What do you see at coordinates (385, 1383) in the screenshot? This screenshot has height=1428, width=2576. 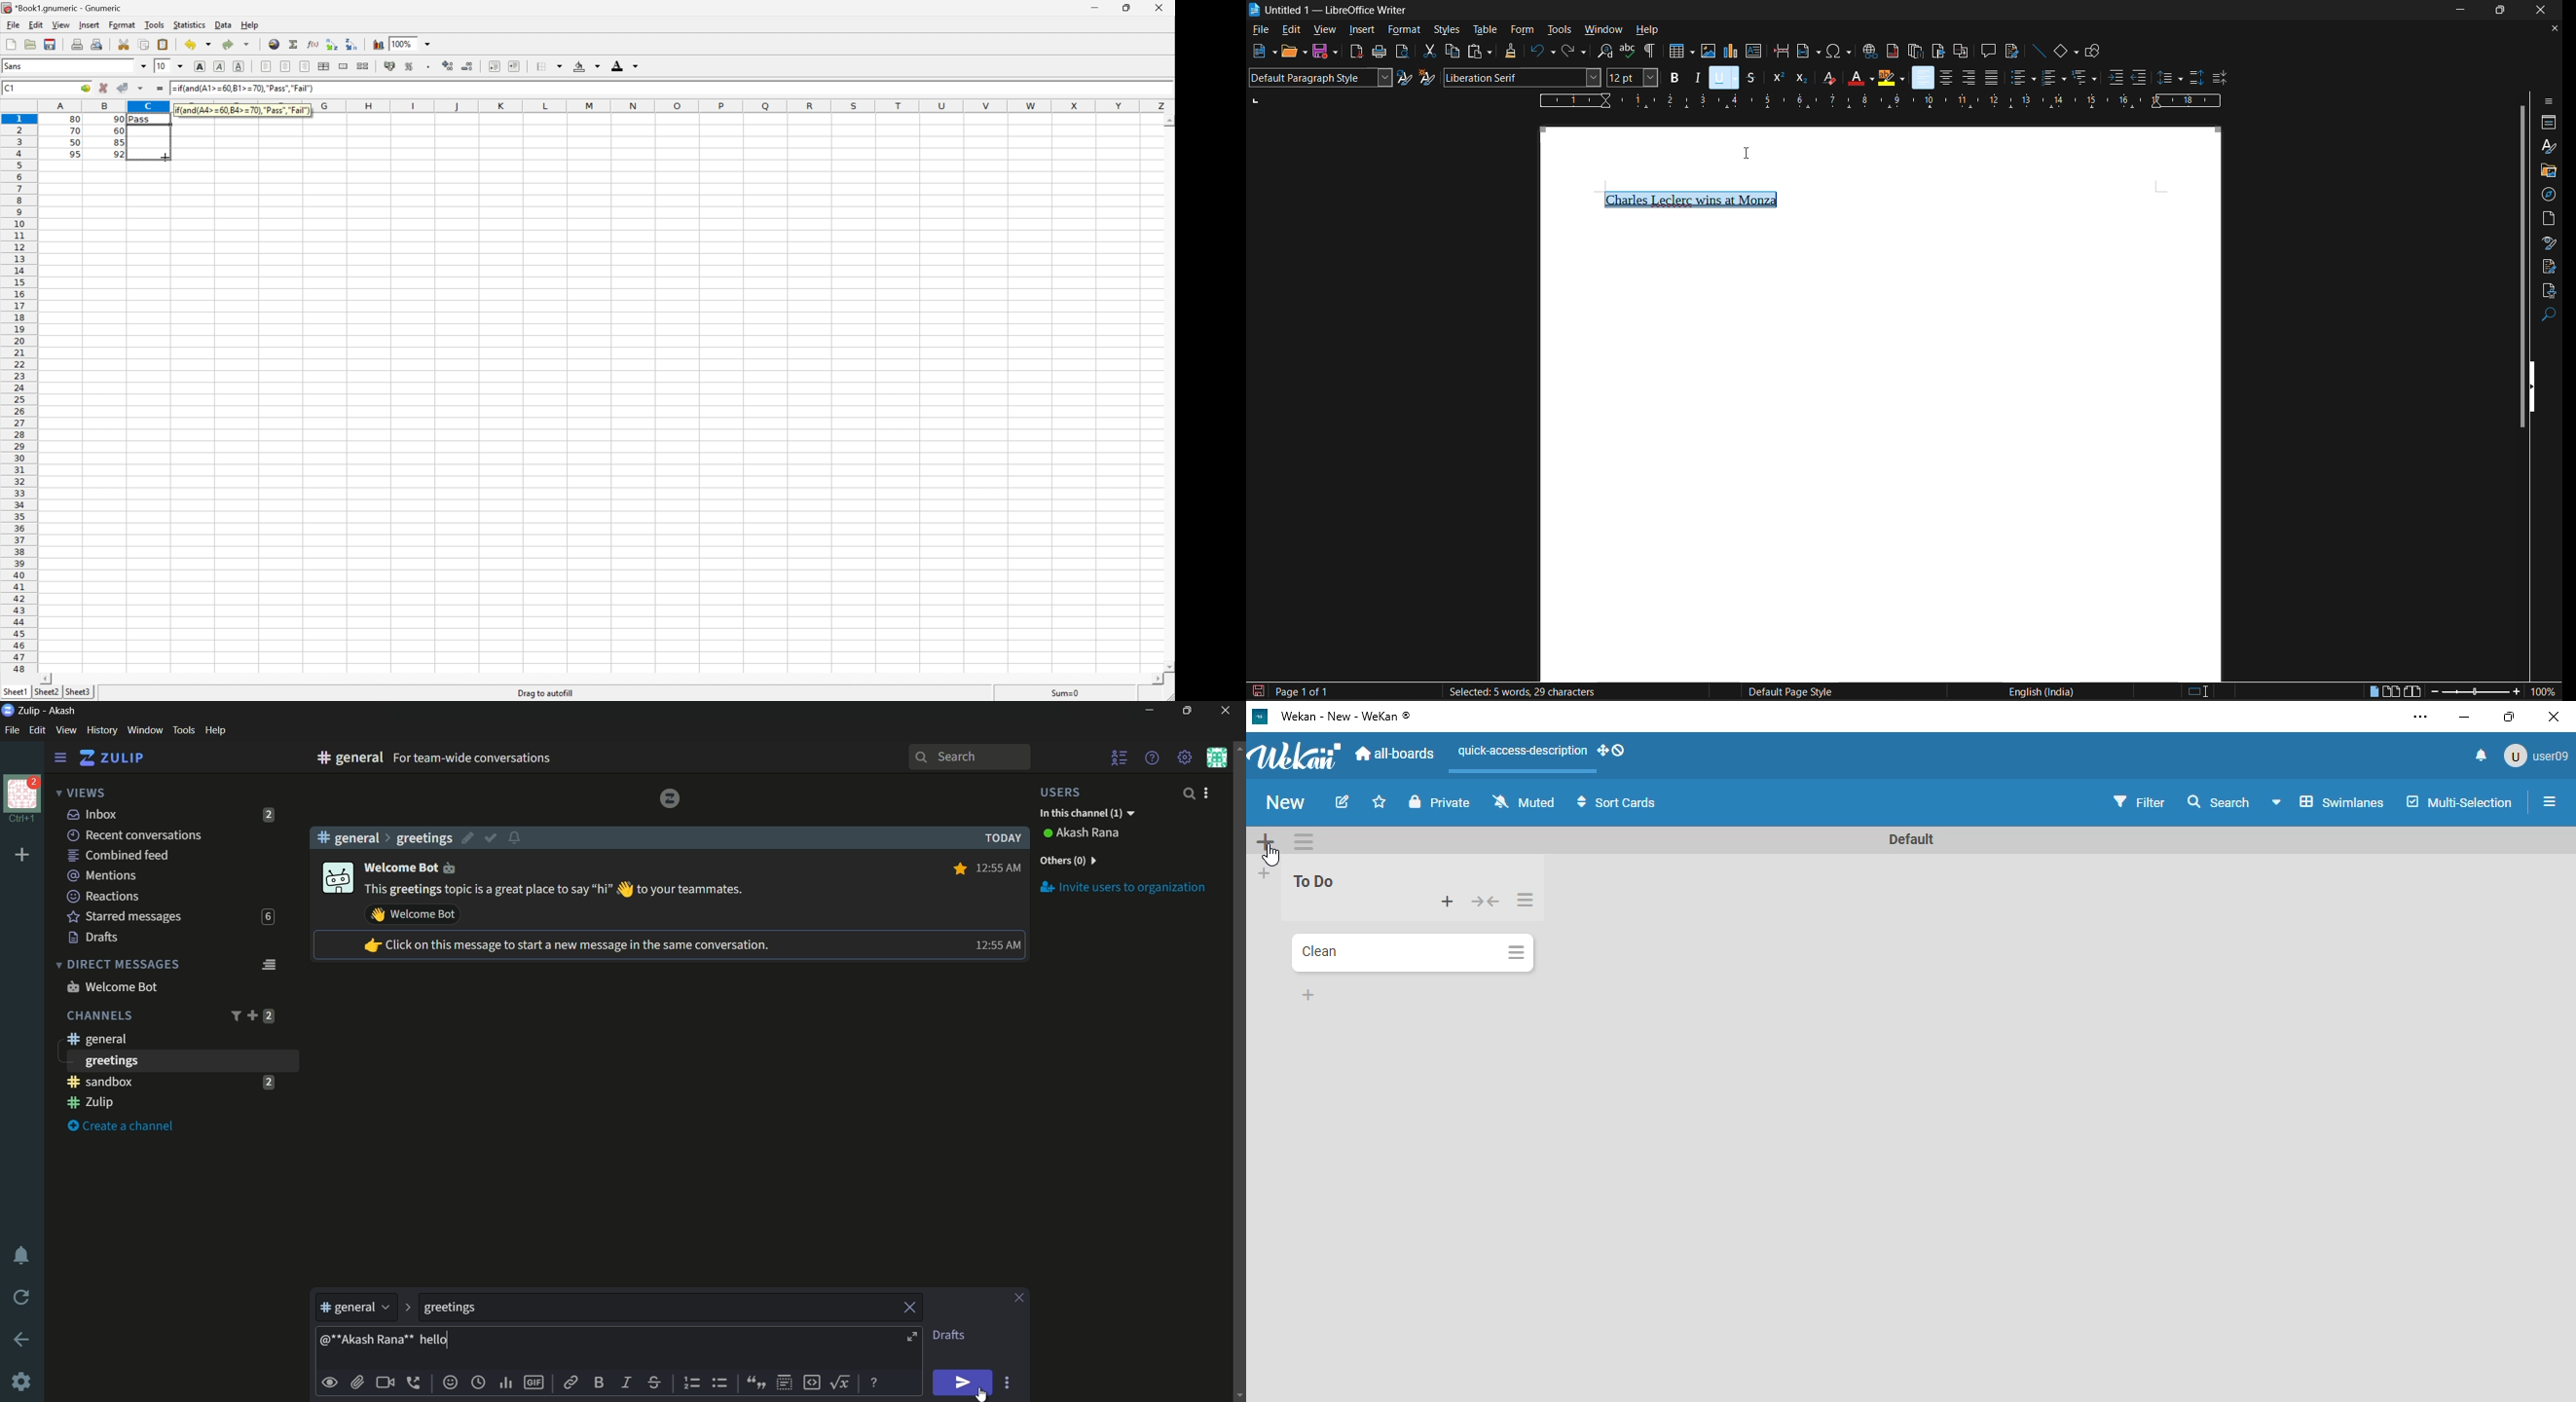 I see `add video call` at bounding box center [385, 1383].